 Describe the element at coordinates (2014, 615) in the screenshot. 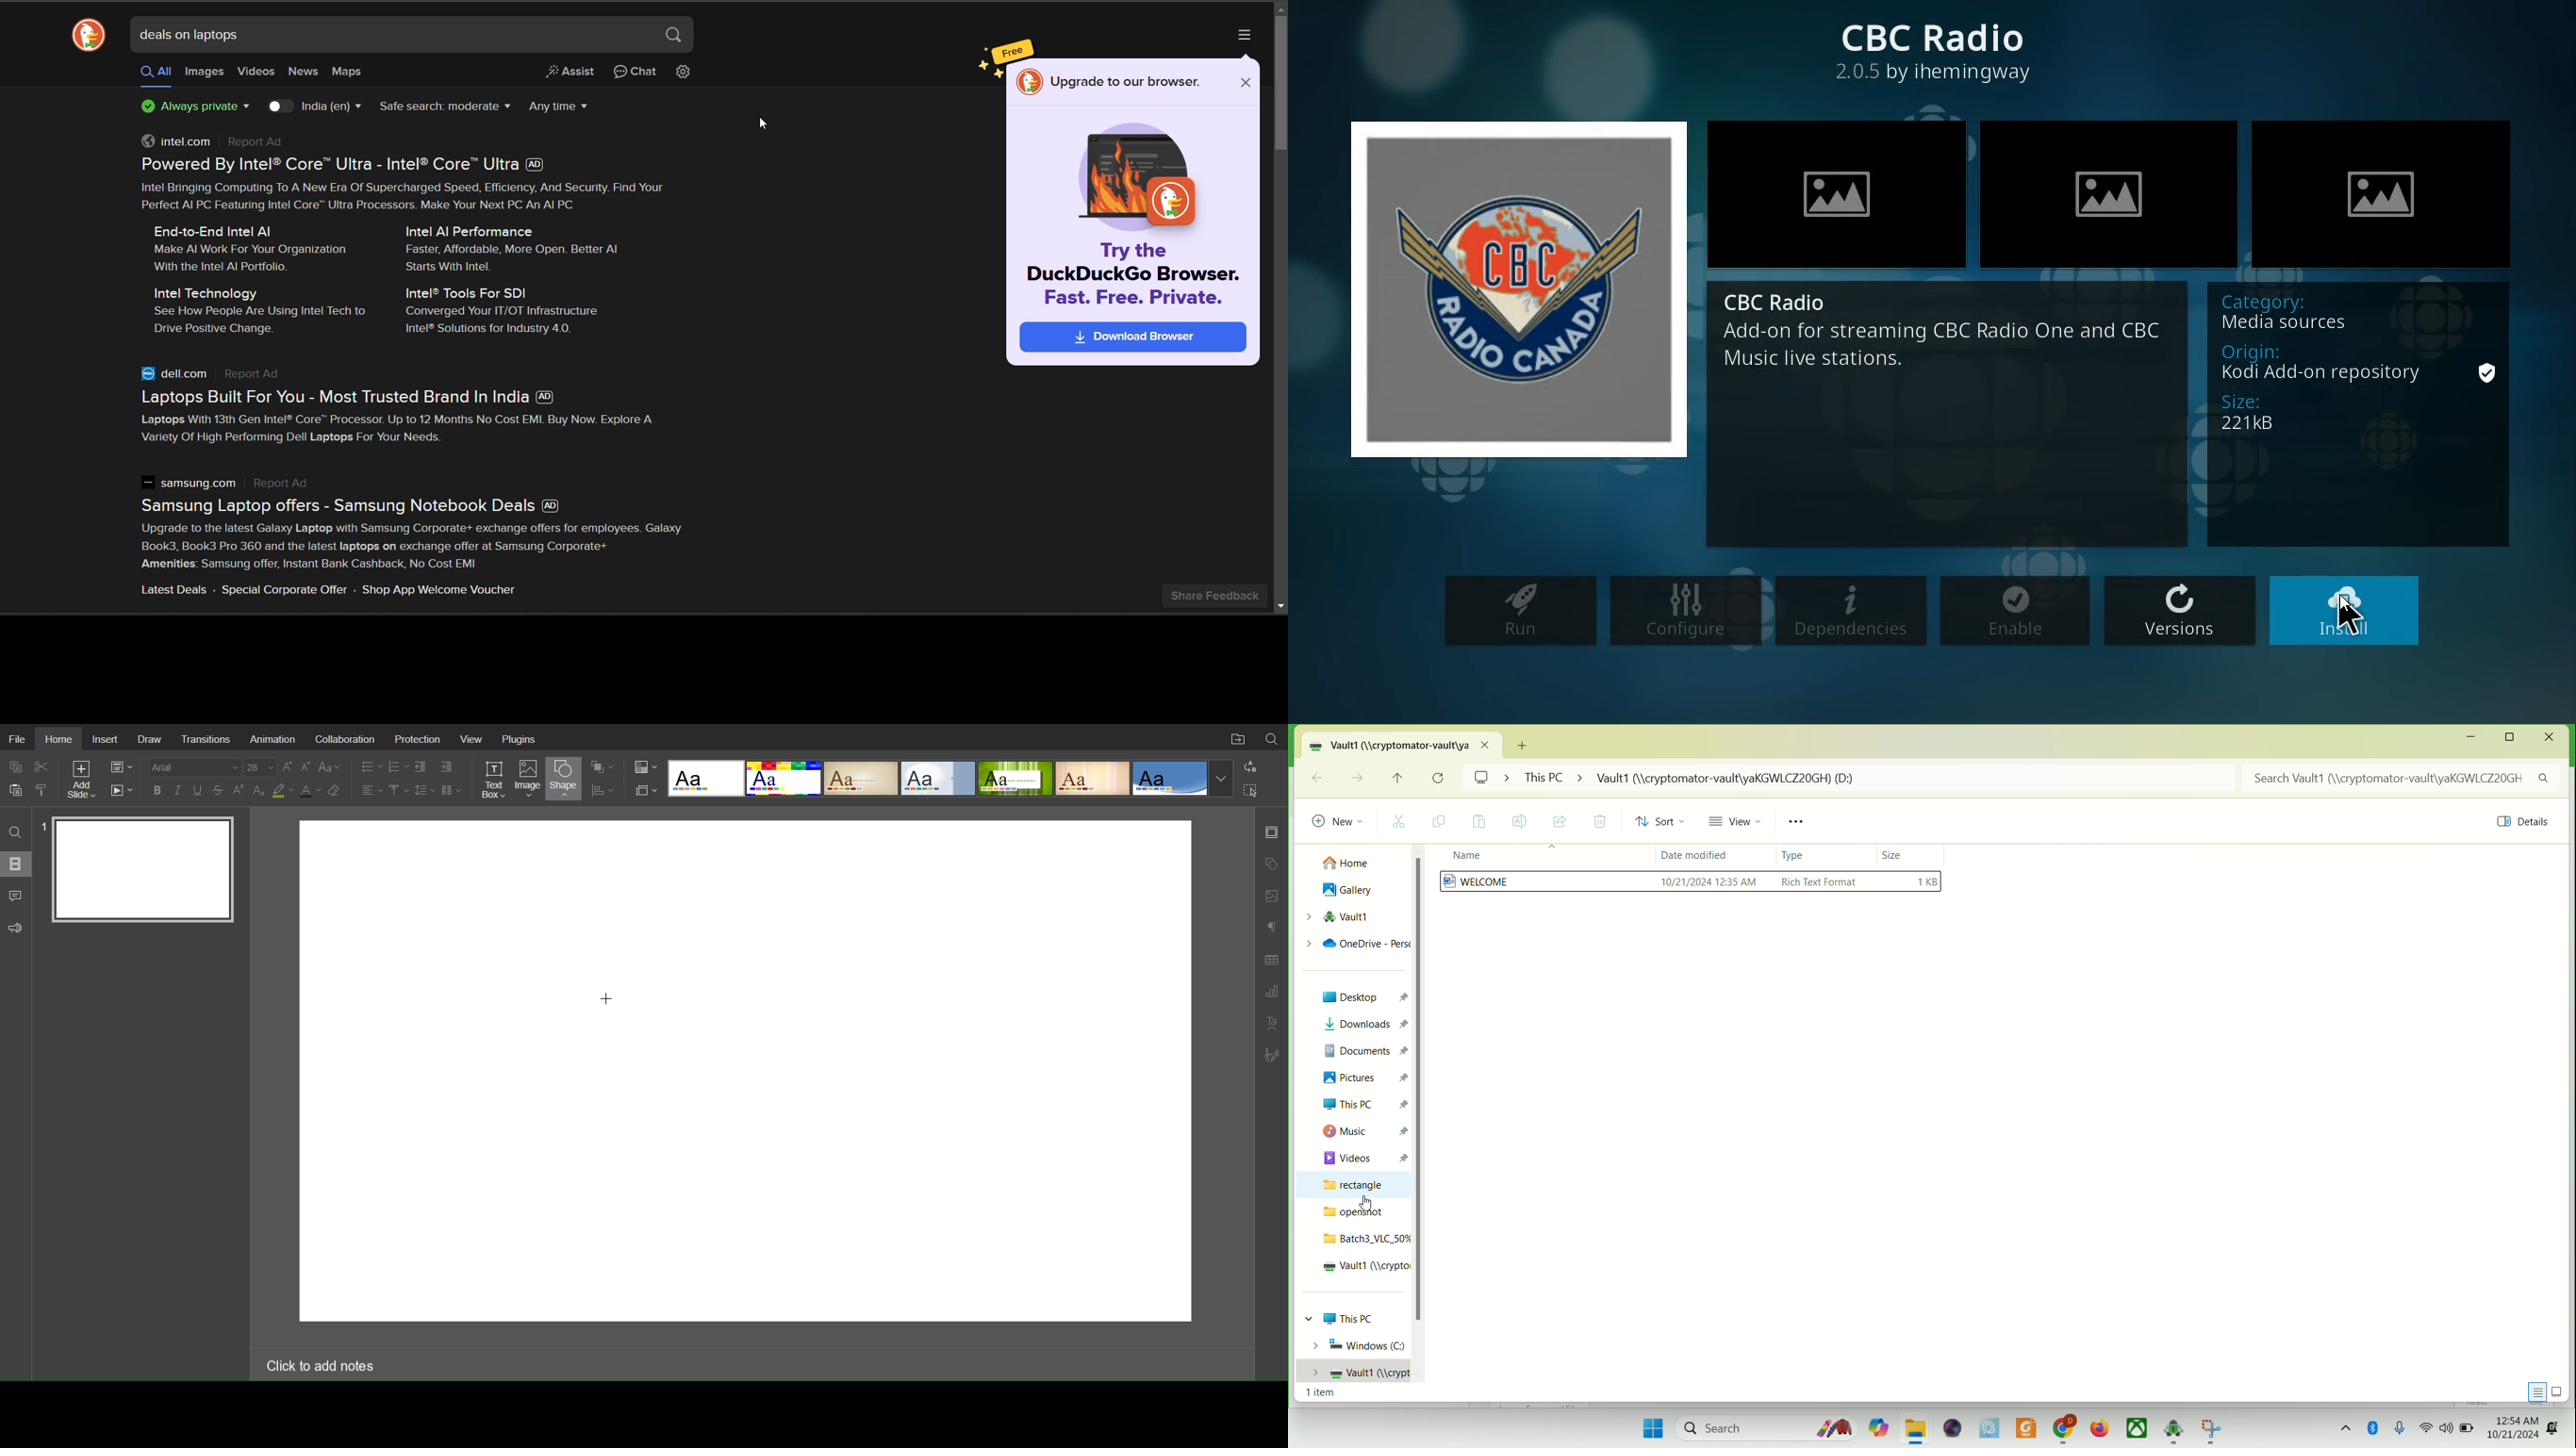

I see `enable` at that location.